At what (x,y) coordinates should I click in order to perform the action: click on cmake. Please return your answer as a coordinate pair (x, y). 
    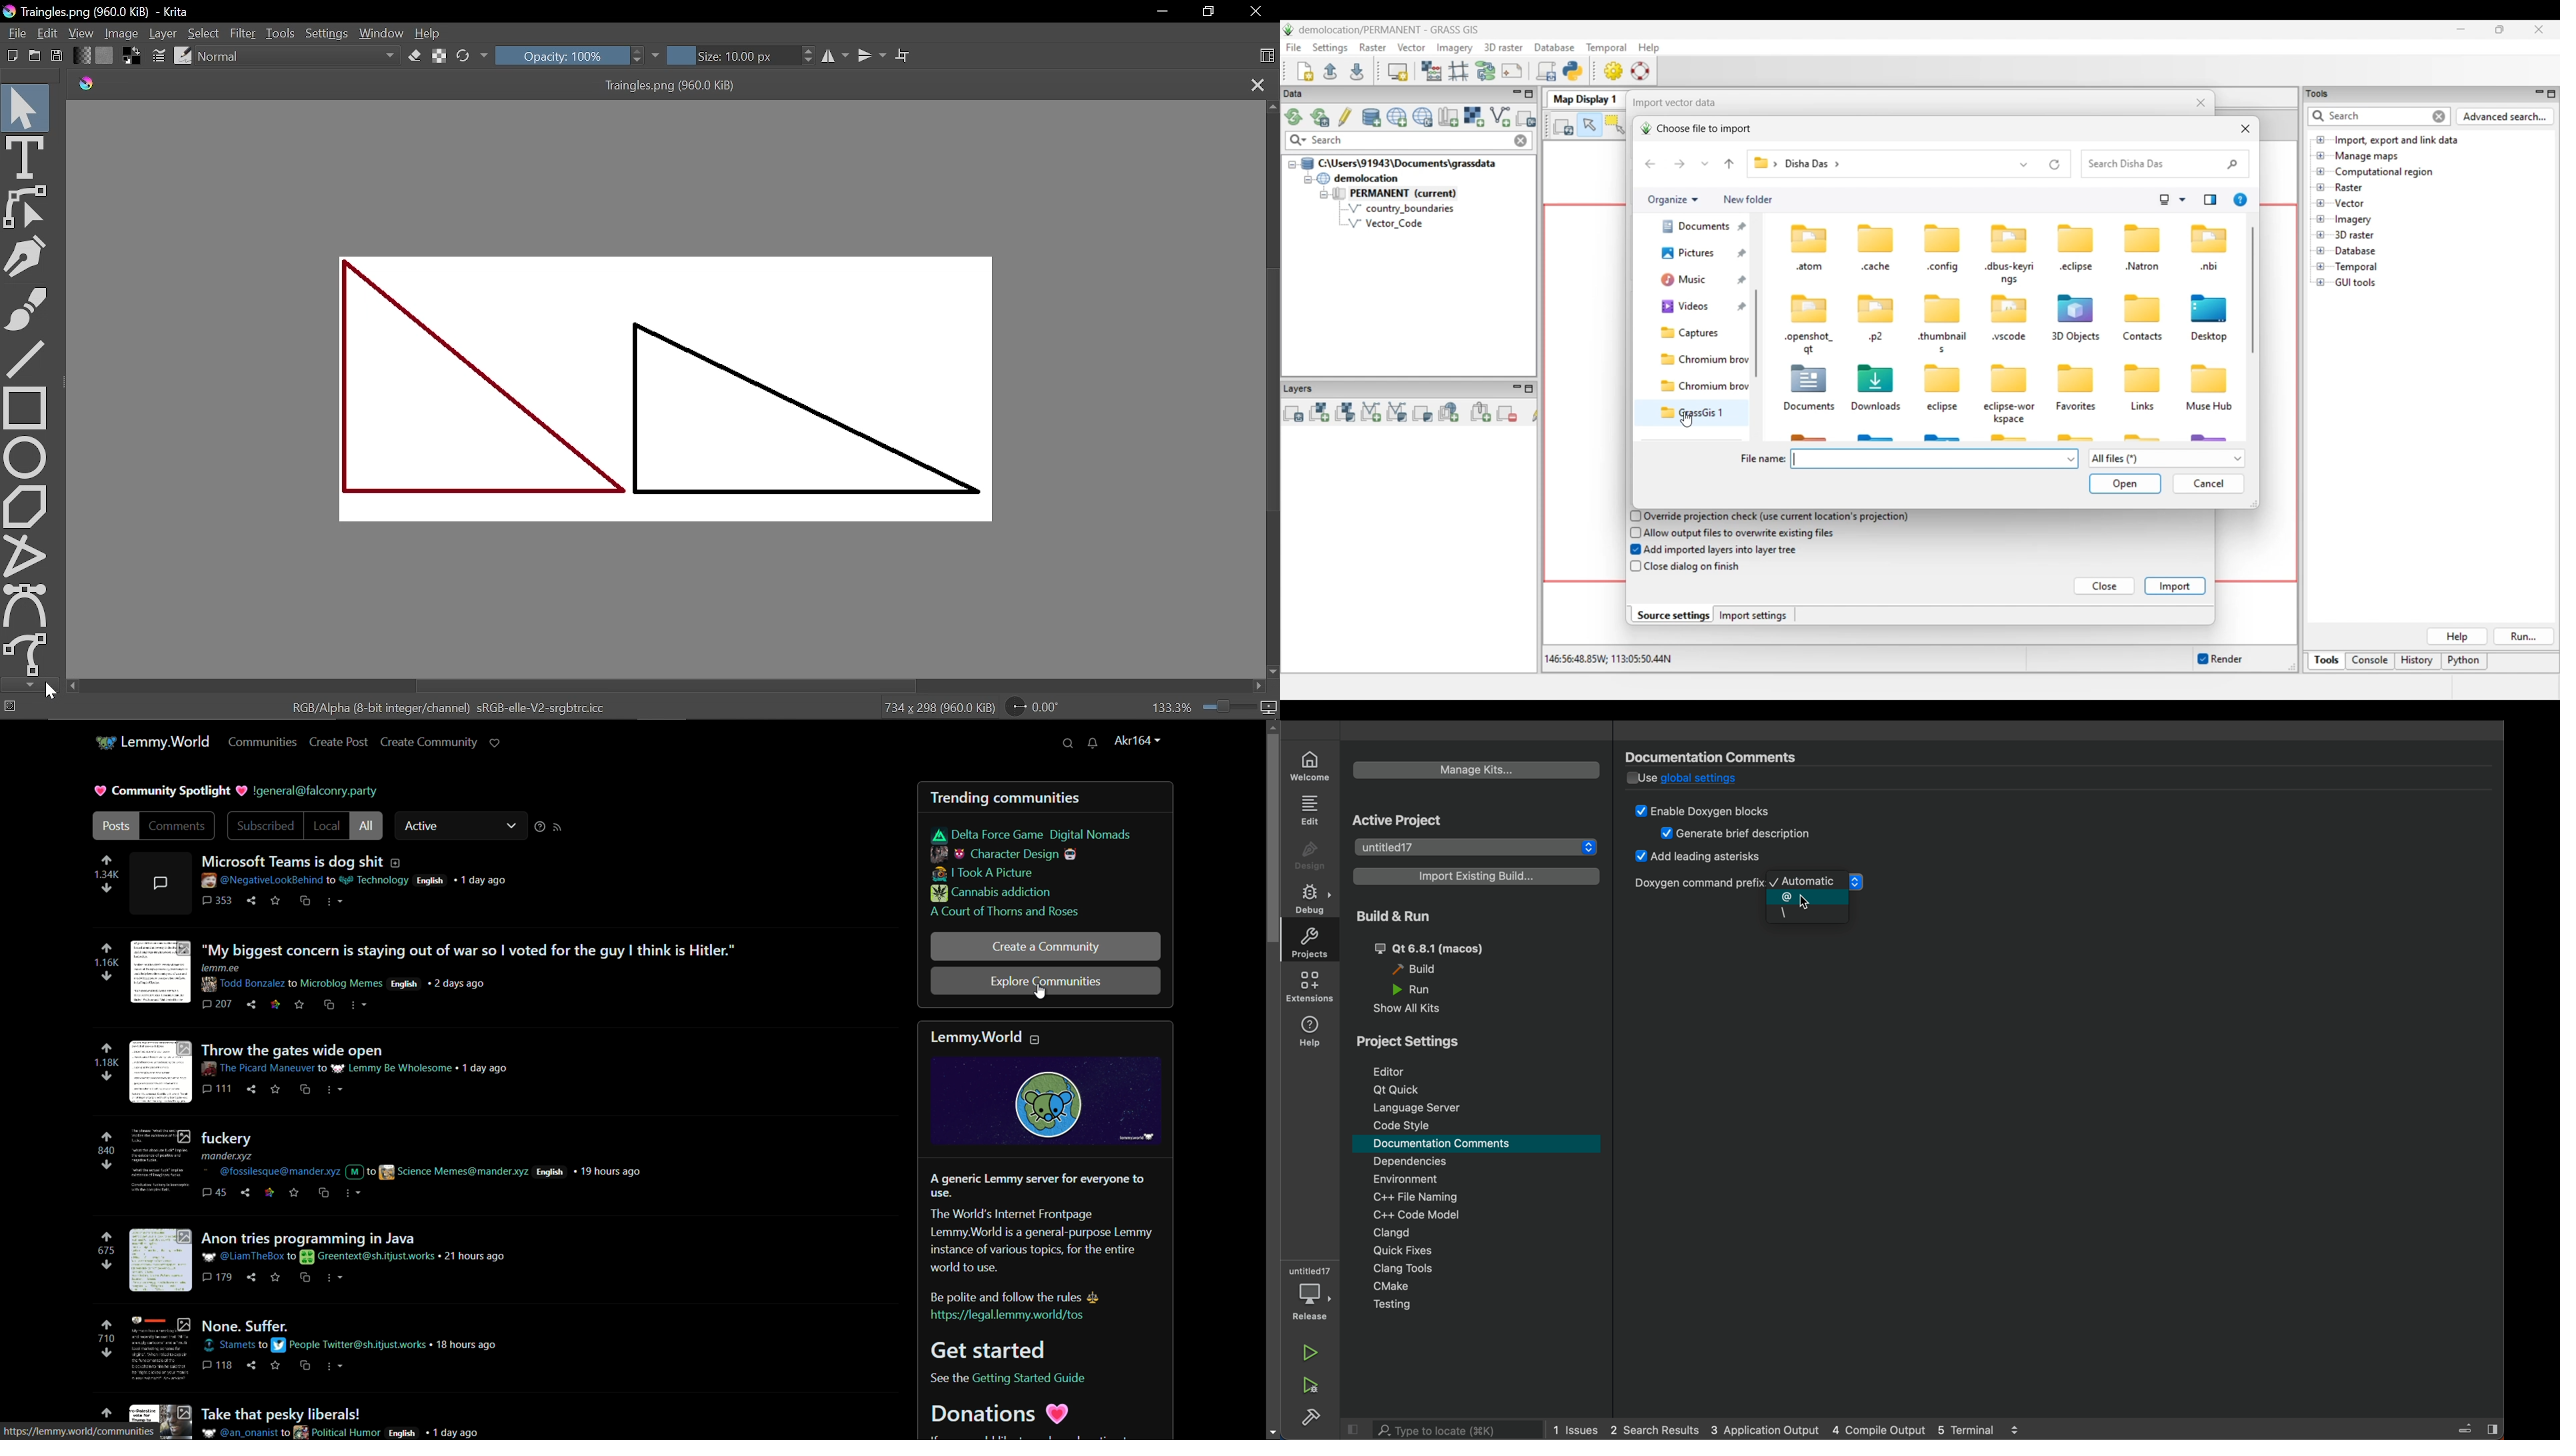
    Looking at the image, I should click on (1391, 1284).